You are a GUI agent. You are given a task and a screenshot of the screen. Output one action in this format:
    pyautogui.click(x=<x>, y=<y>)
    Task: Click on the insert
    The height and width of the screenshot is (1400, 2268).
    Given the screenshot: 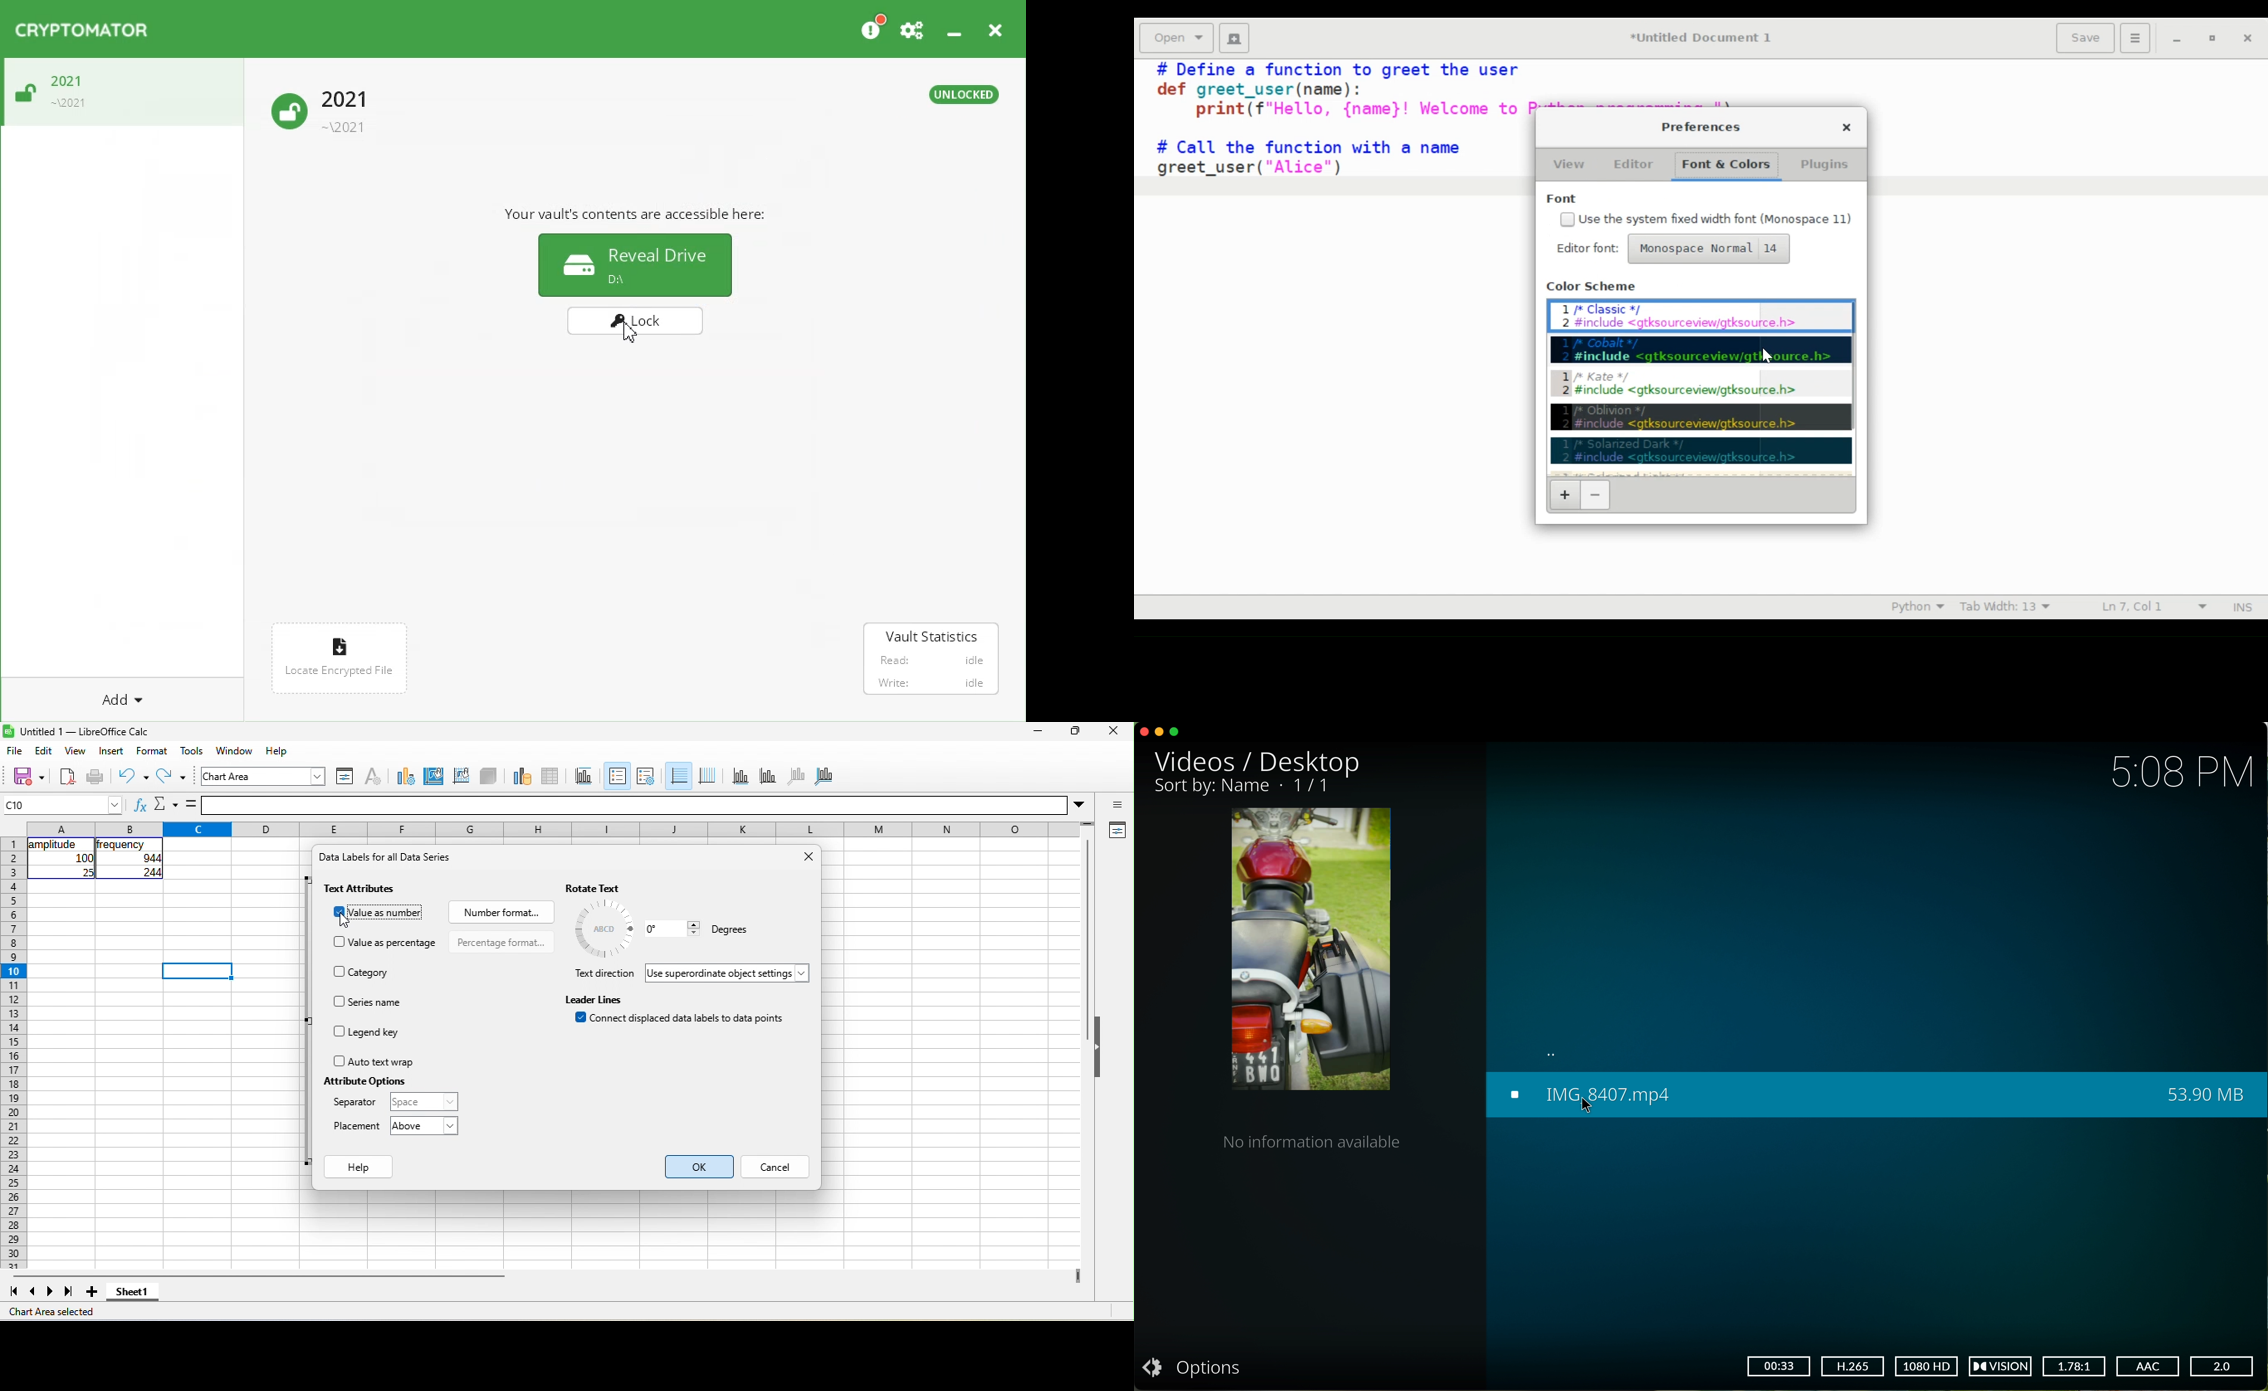 What is the action you would take?
    pyautogui.click(x=111, y=751)
    